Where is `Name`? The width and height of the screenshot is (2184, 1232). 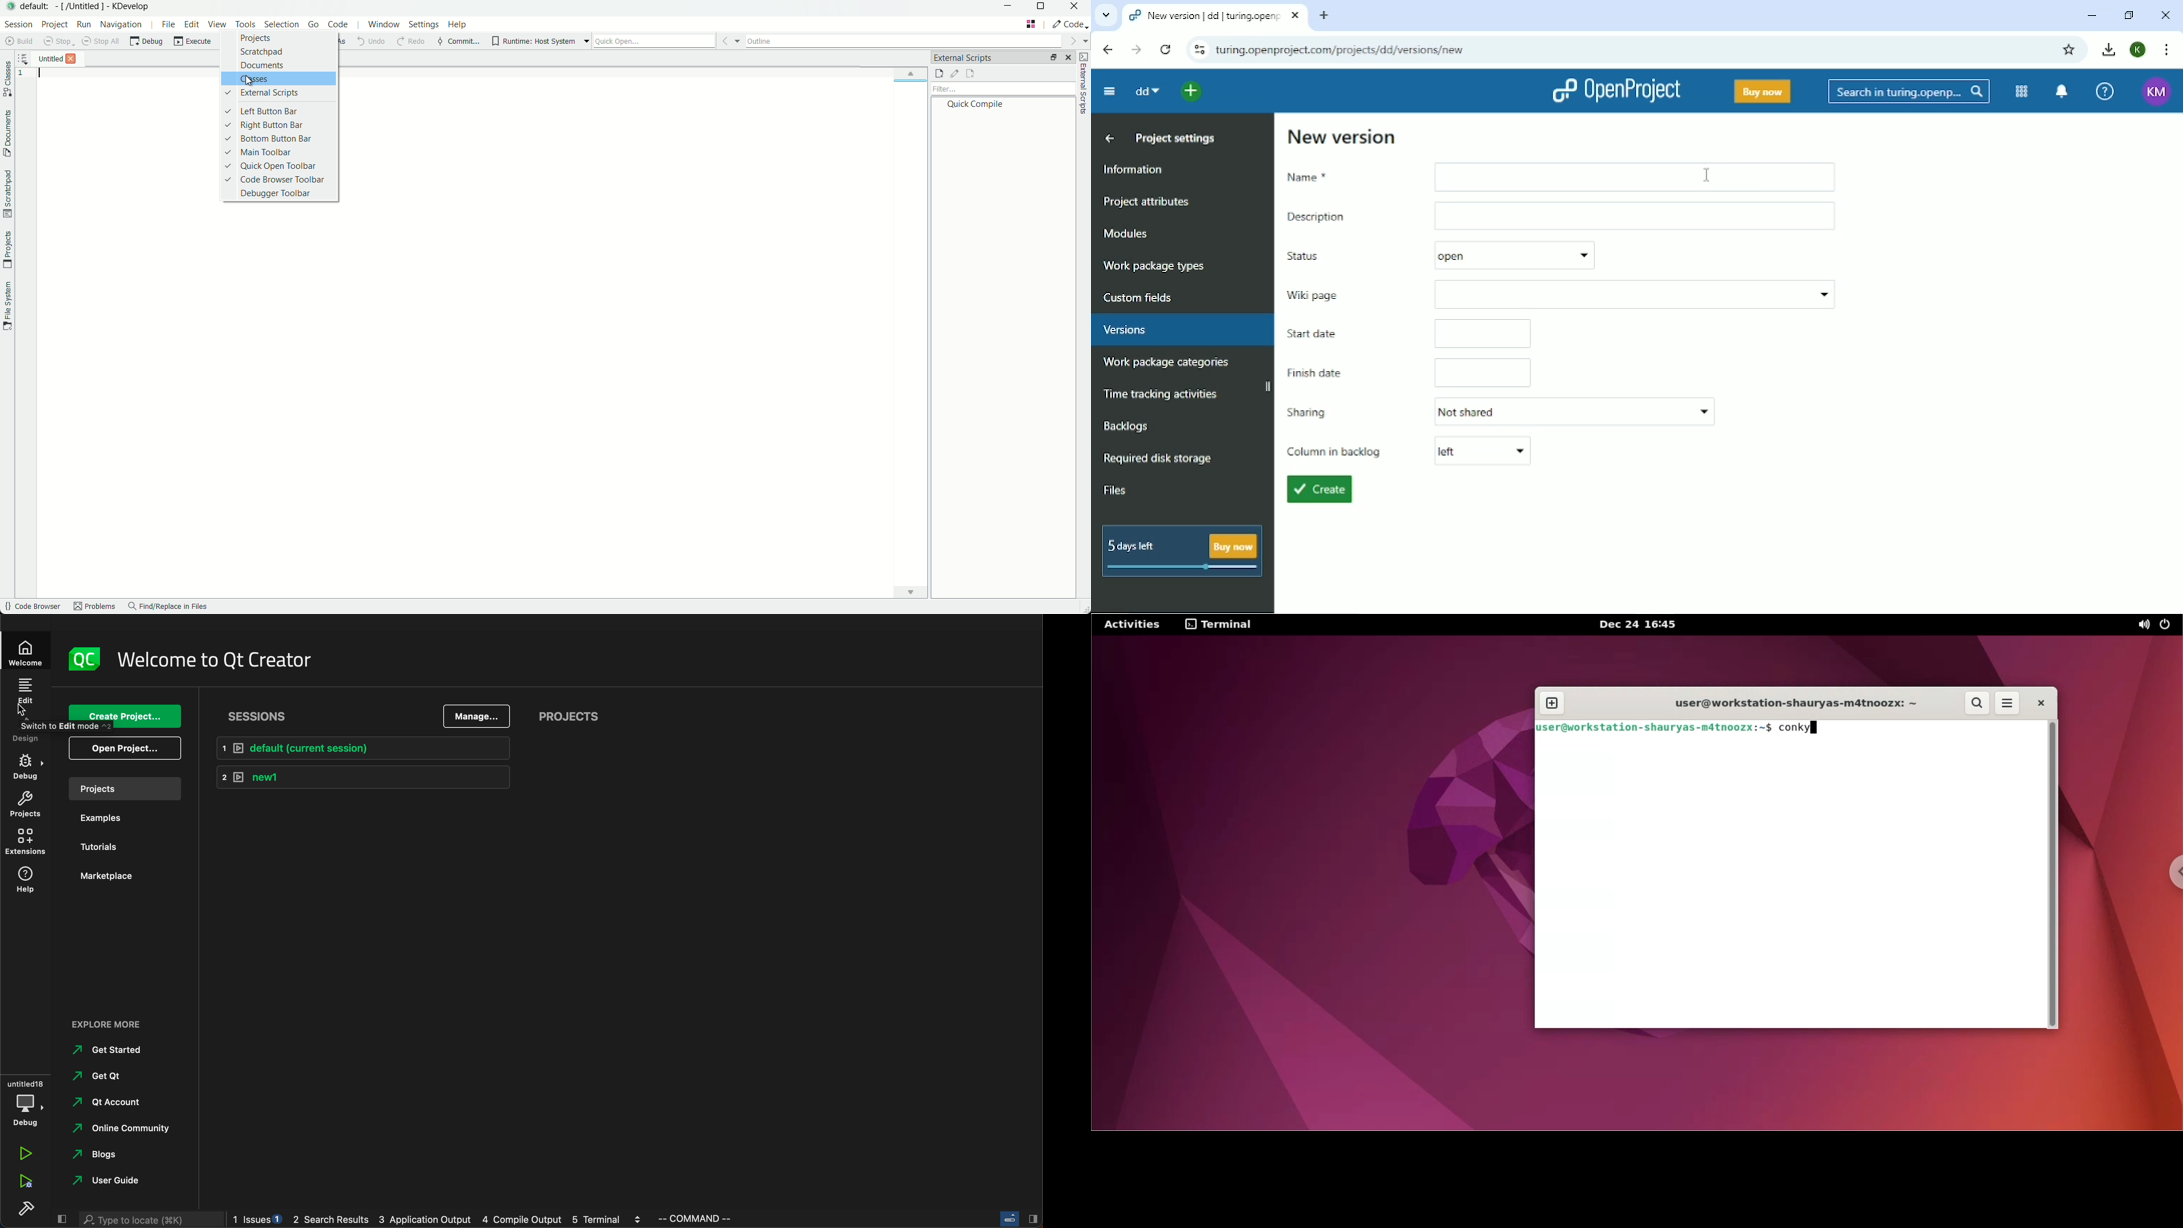 Name is located at coordinates (1559, 177).